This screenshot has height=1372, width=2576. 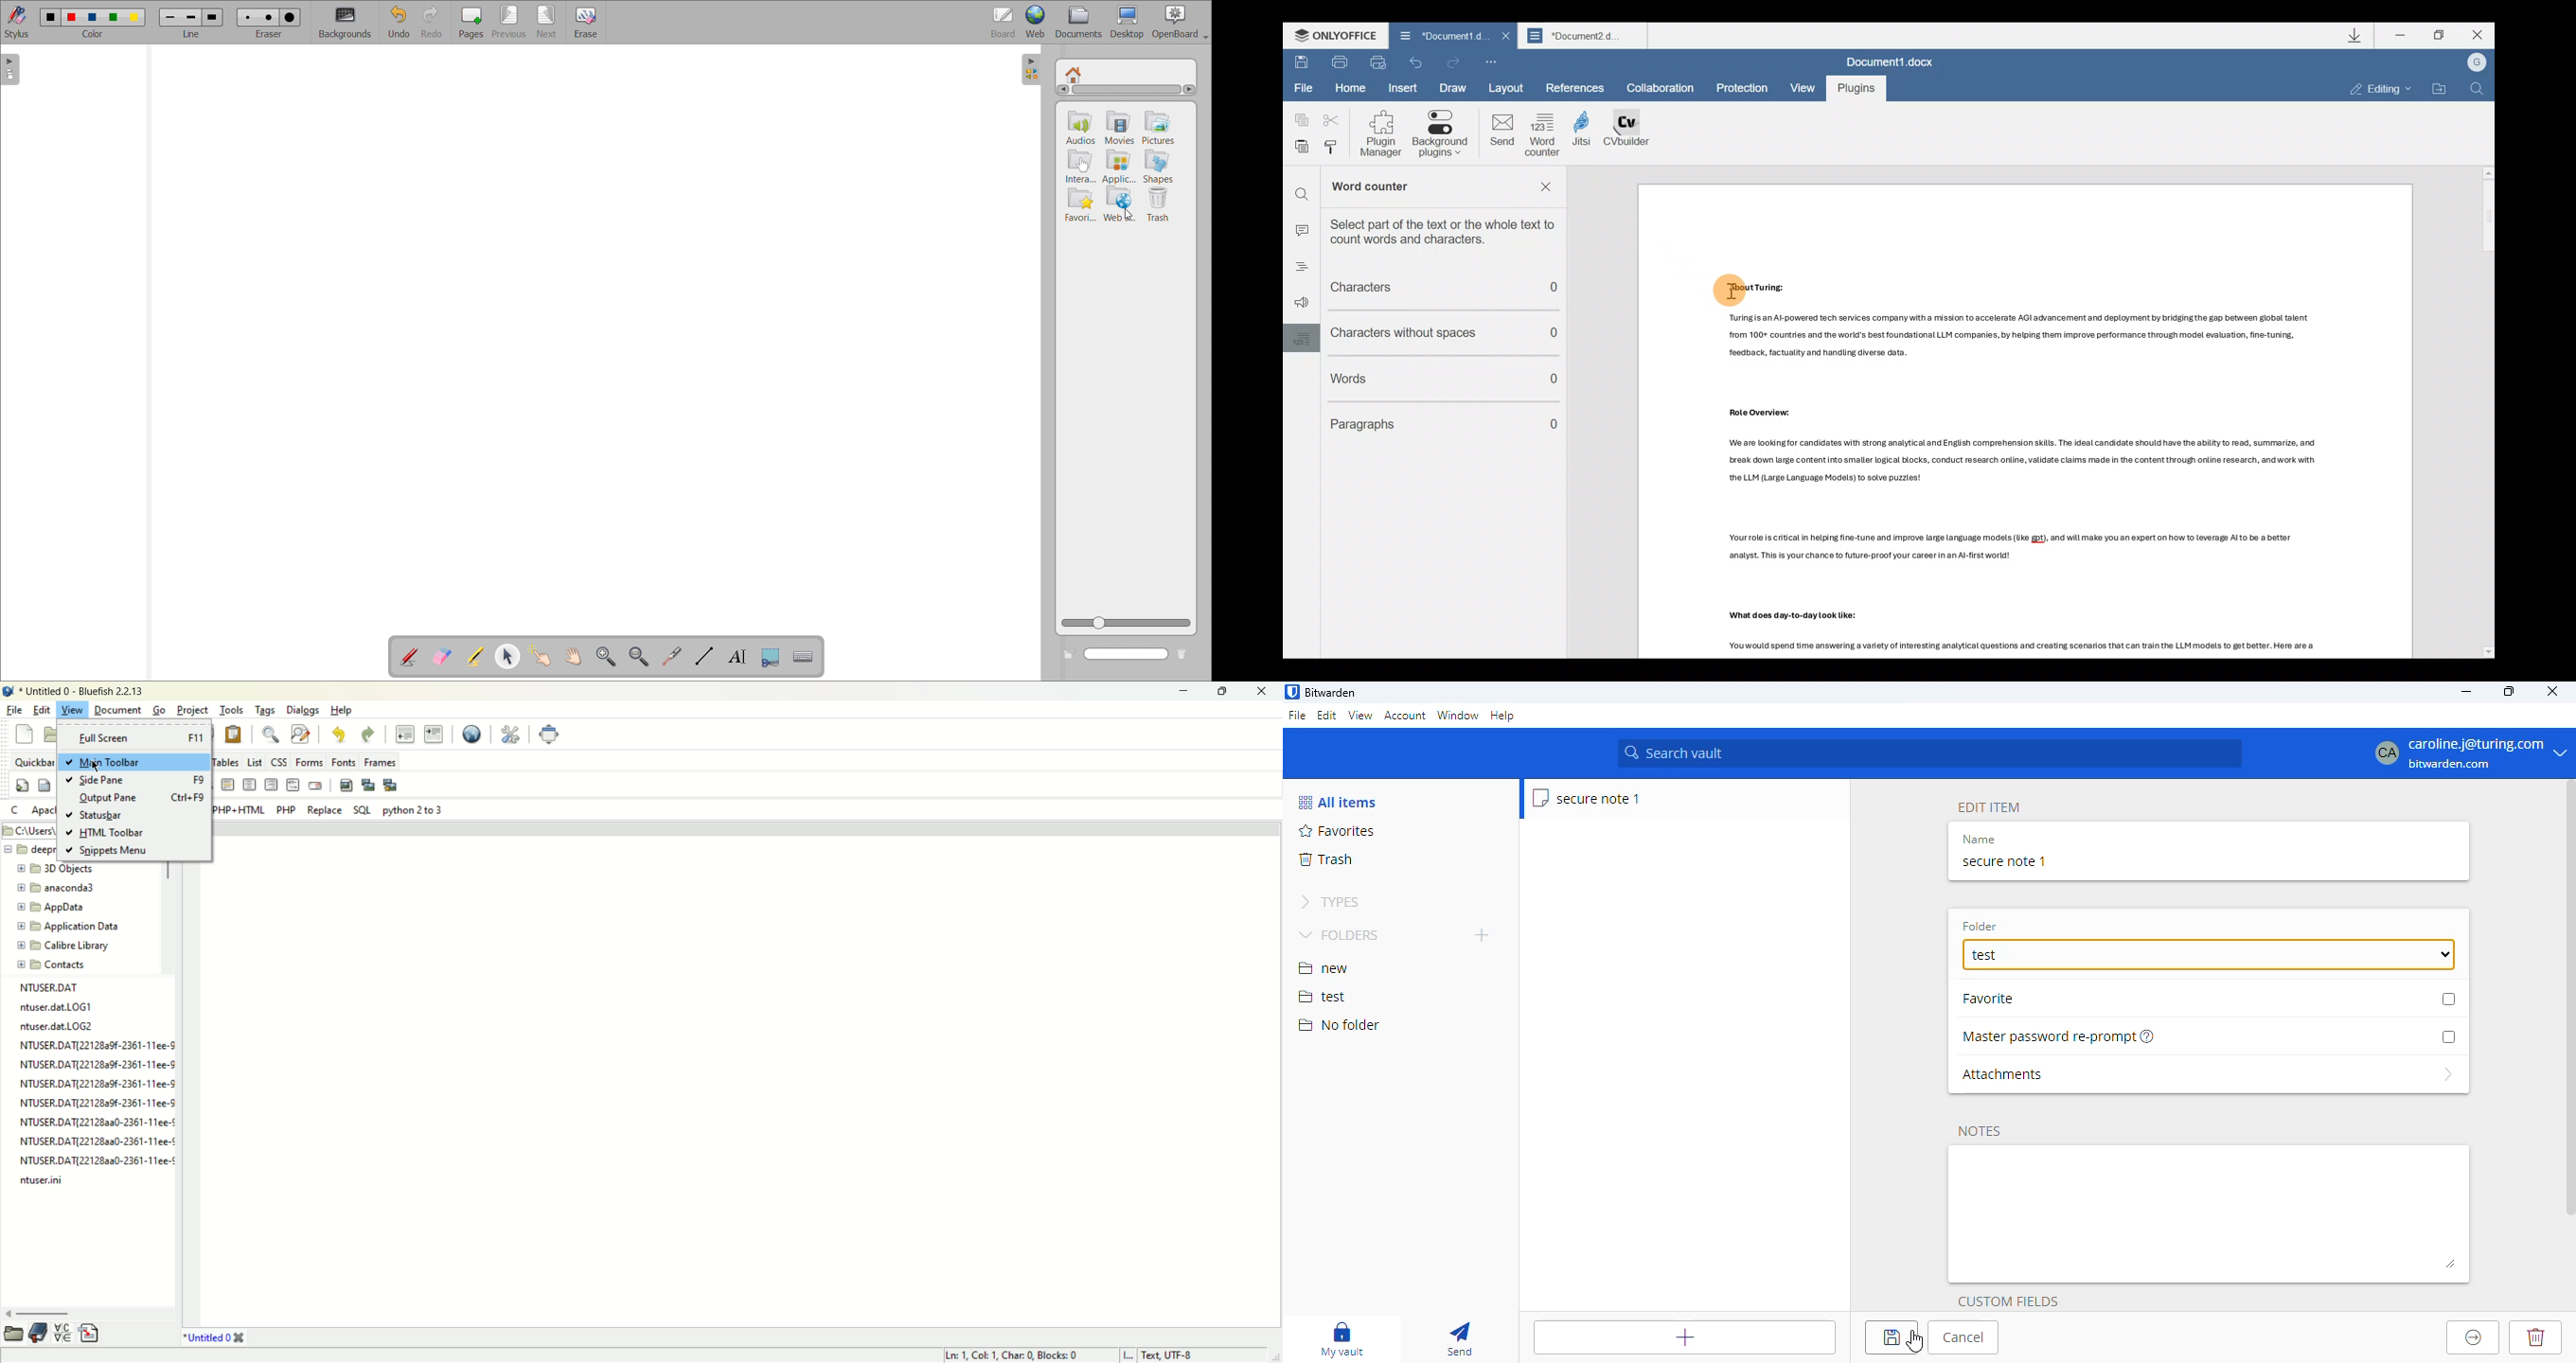 What do you see at coordinates (2149, 1036) in the screenshot?
I see `learn more` at bounding box center [2149, 1036].